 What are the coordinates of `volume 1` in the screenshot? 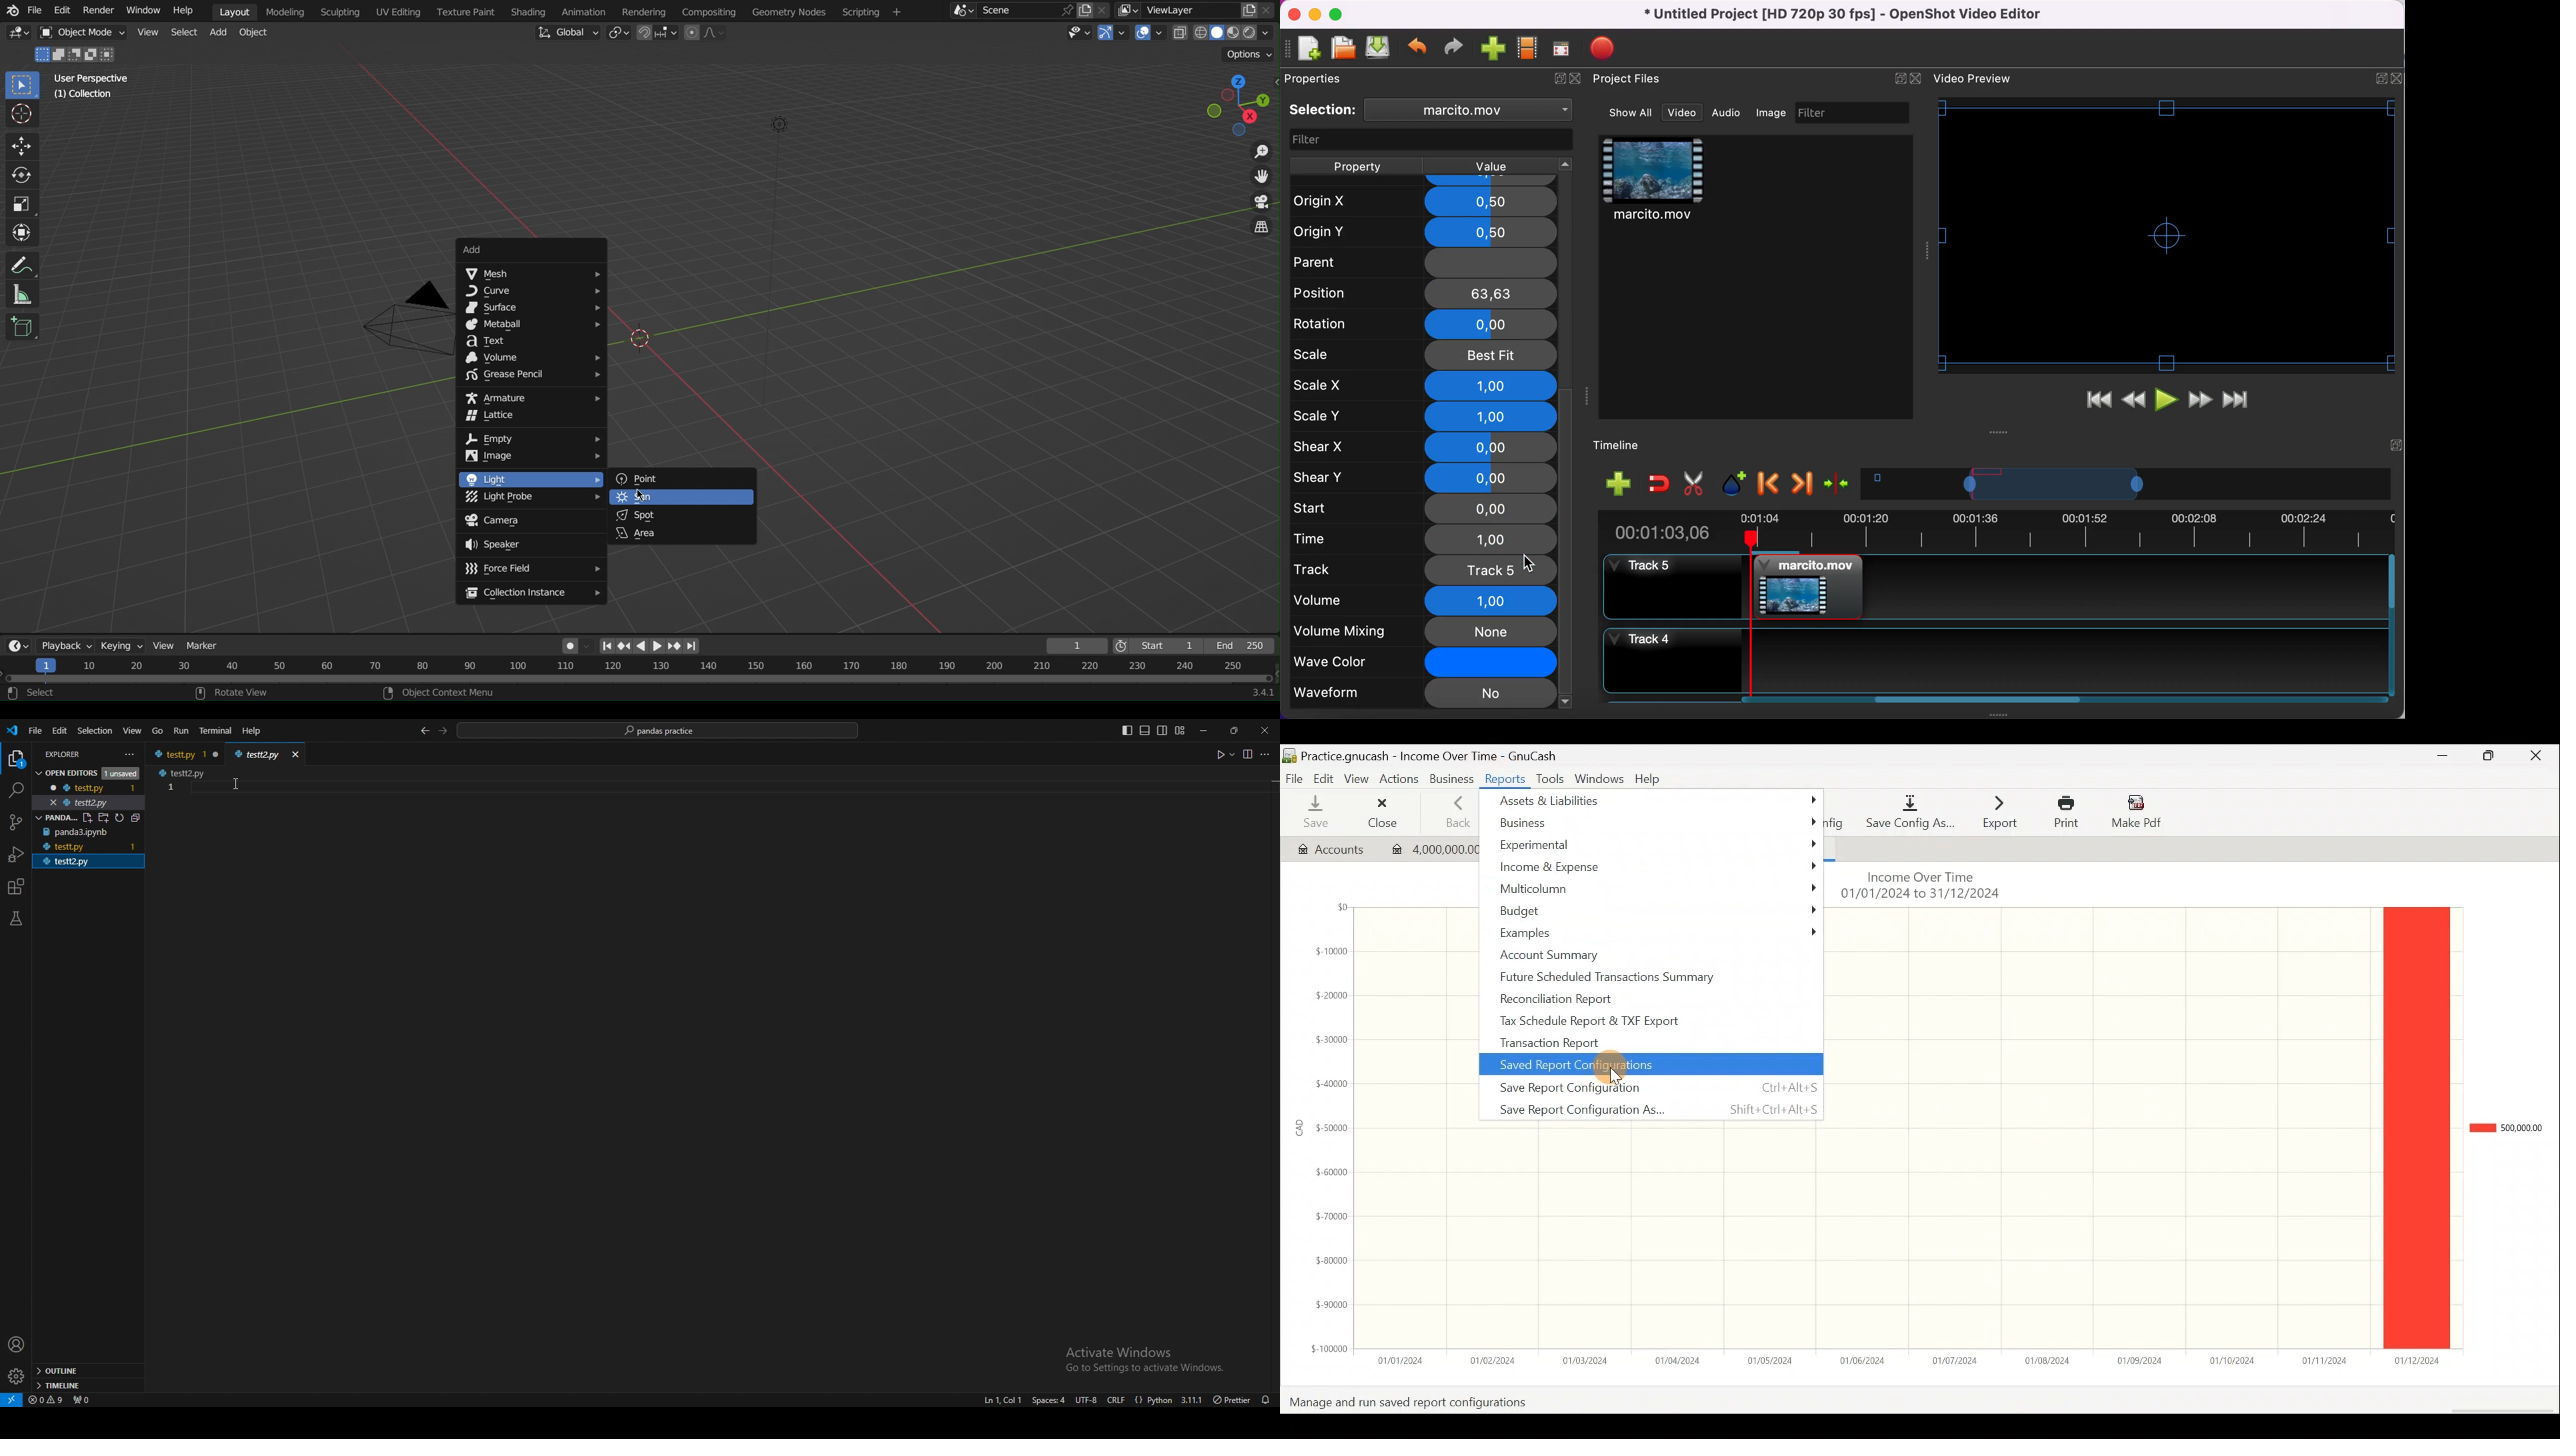 It's located at (1421, 602).